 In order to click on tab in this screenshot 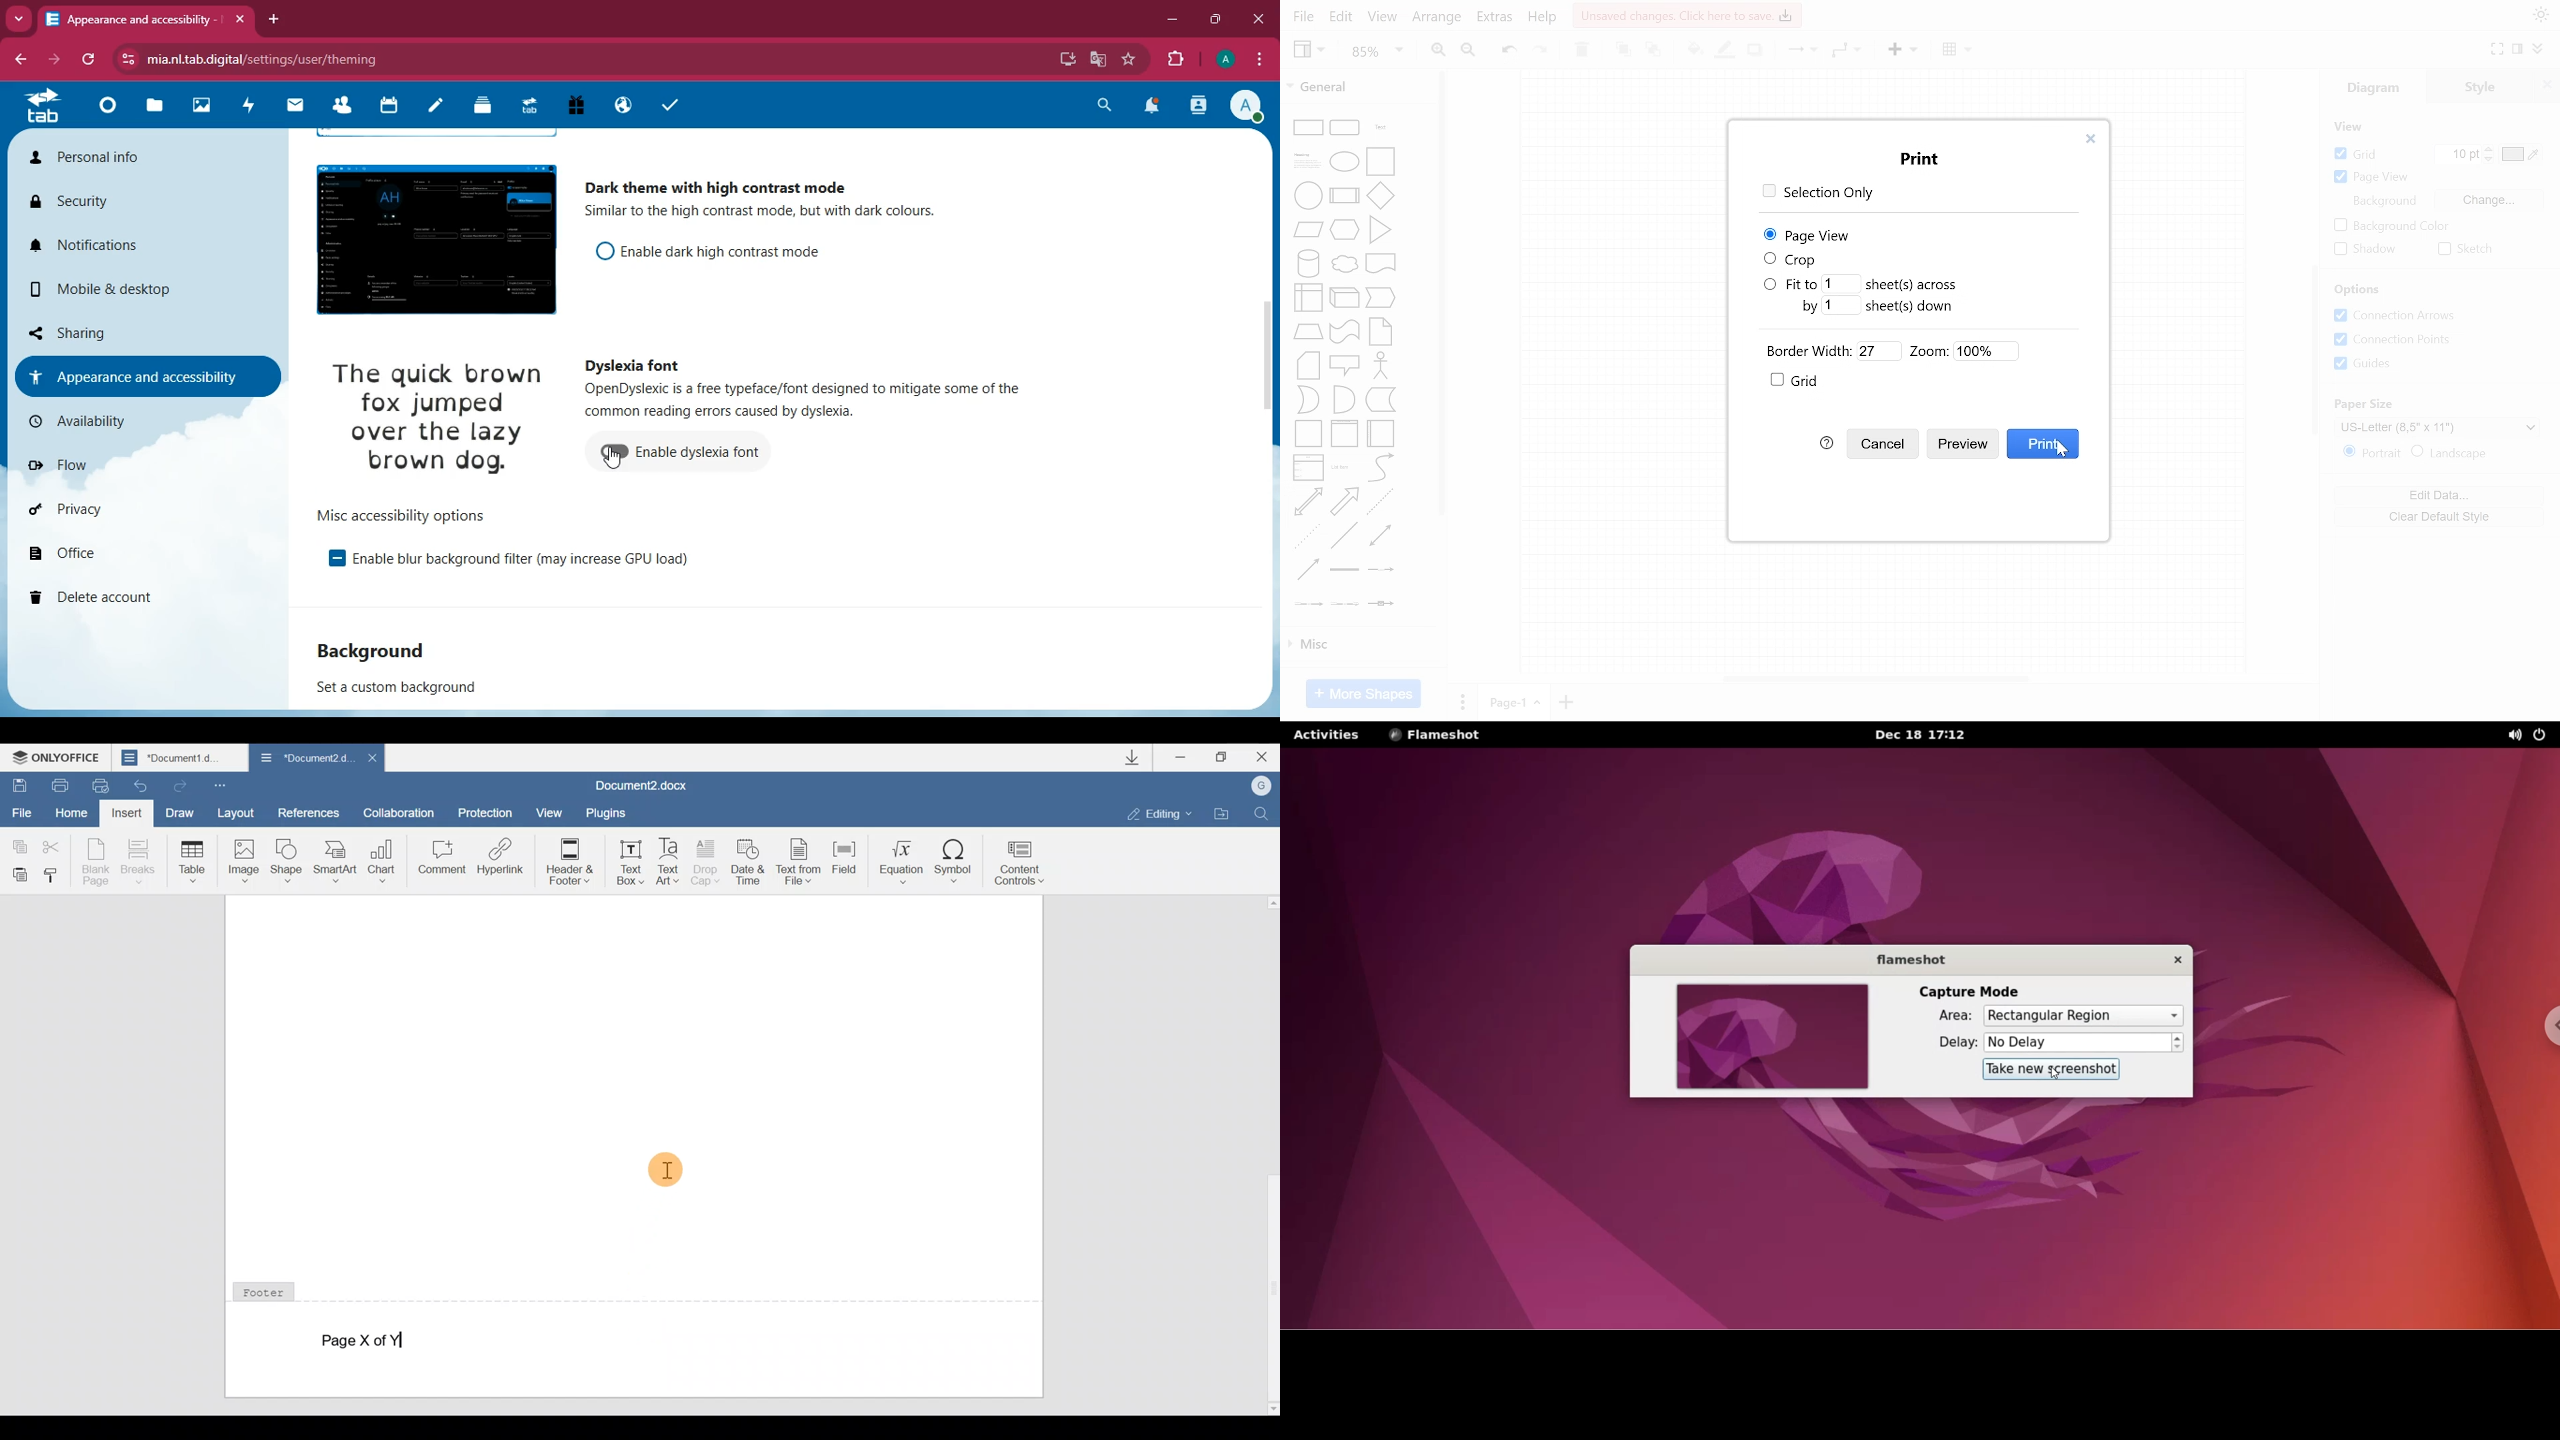, I will do `click(145, 22)`.